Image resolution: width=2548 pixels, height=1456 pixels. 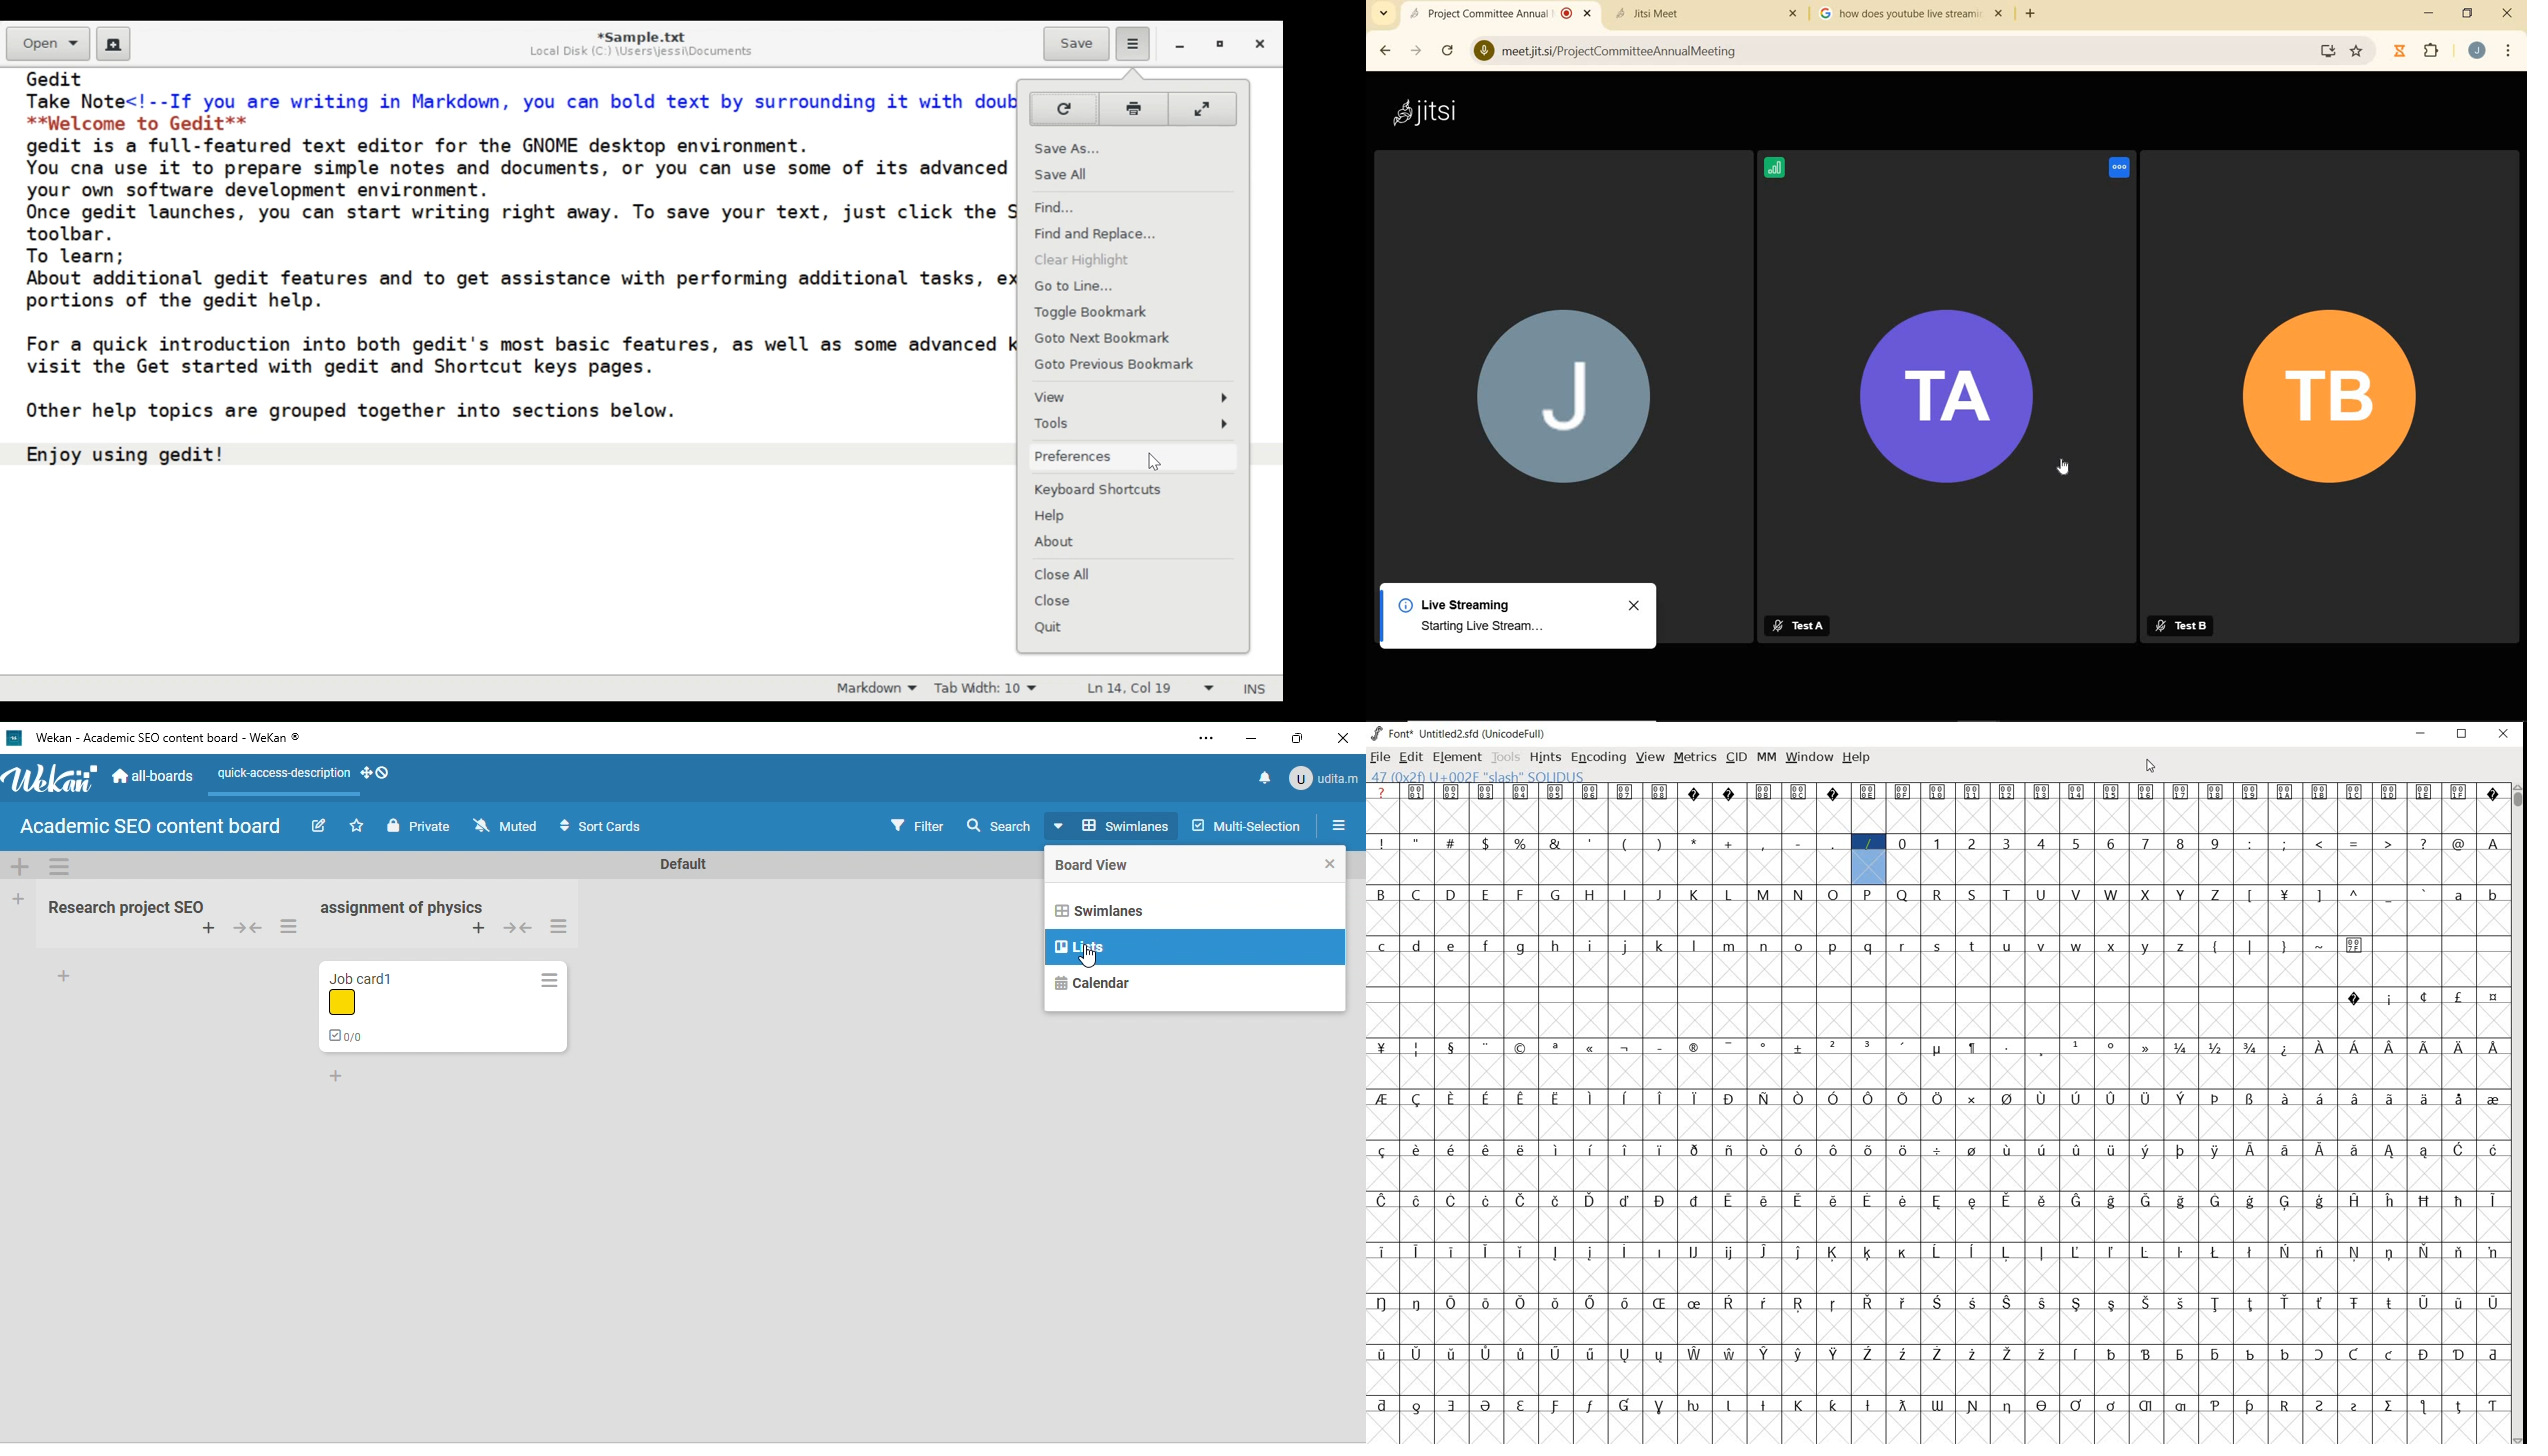 I want to click on glyph, so click(x=1521, y=1353).